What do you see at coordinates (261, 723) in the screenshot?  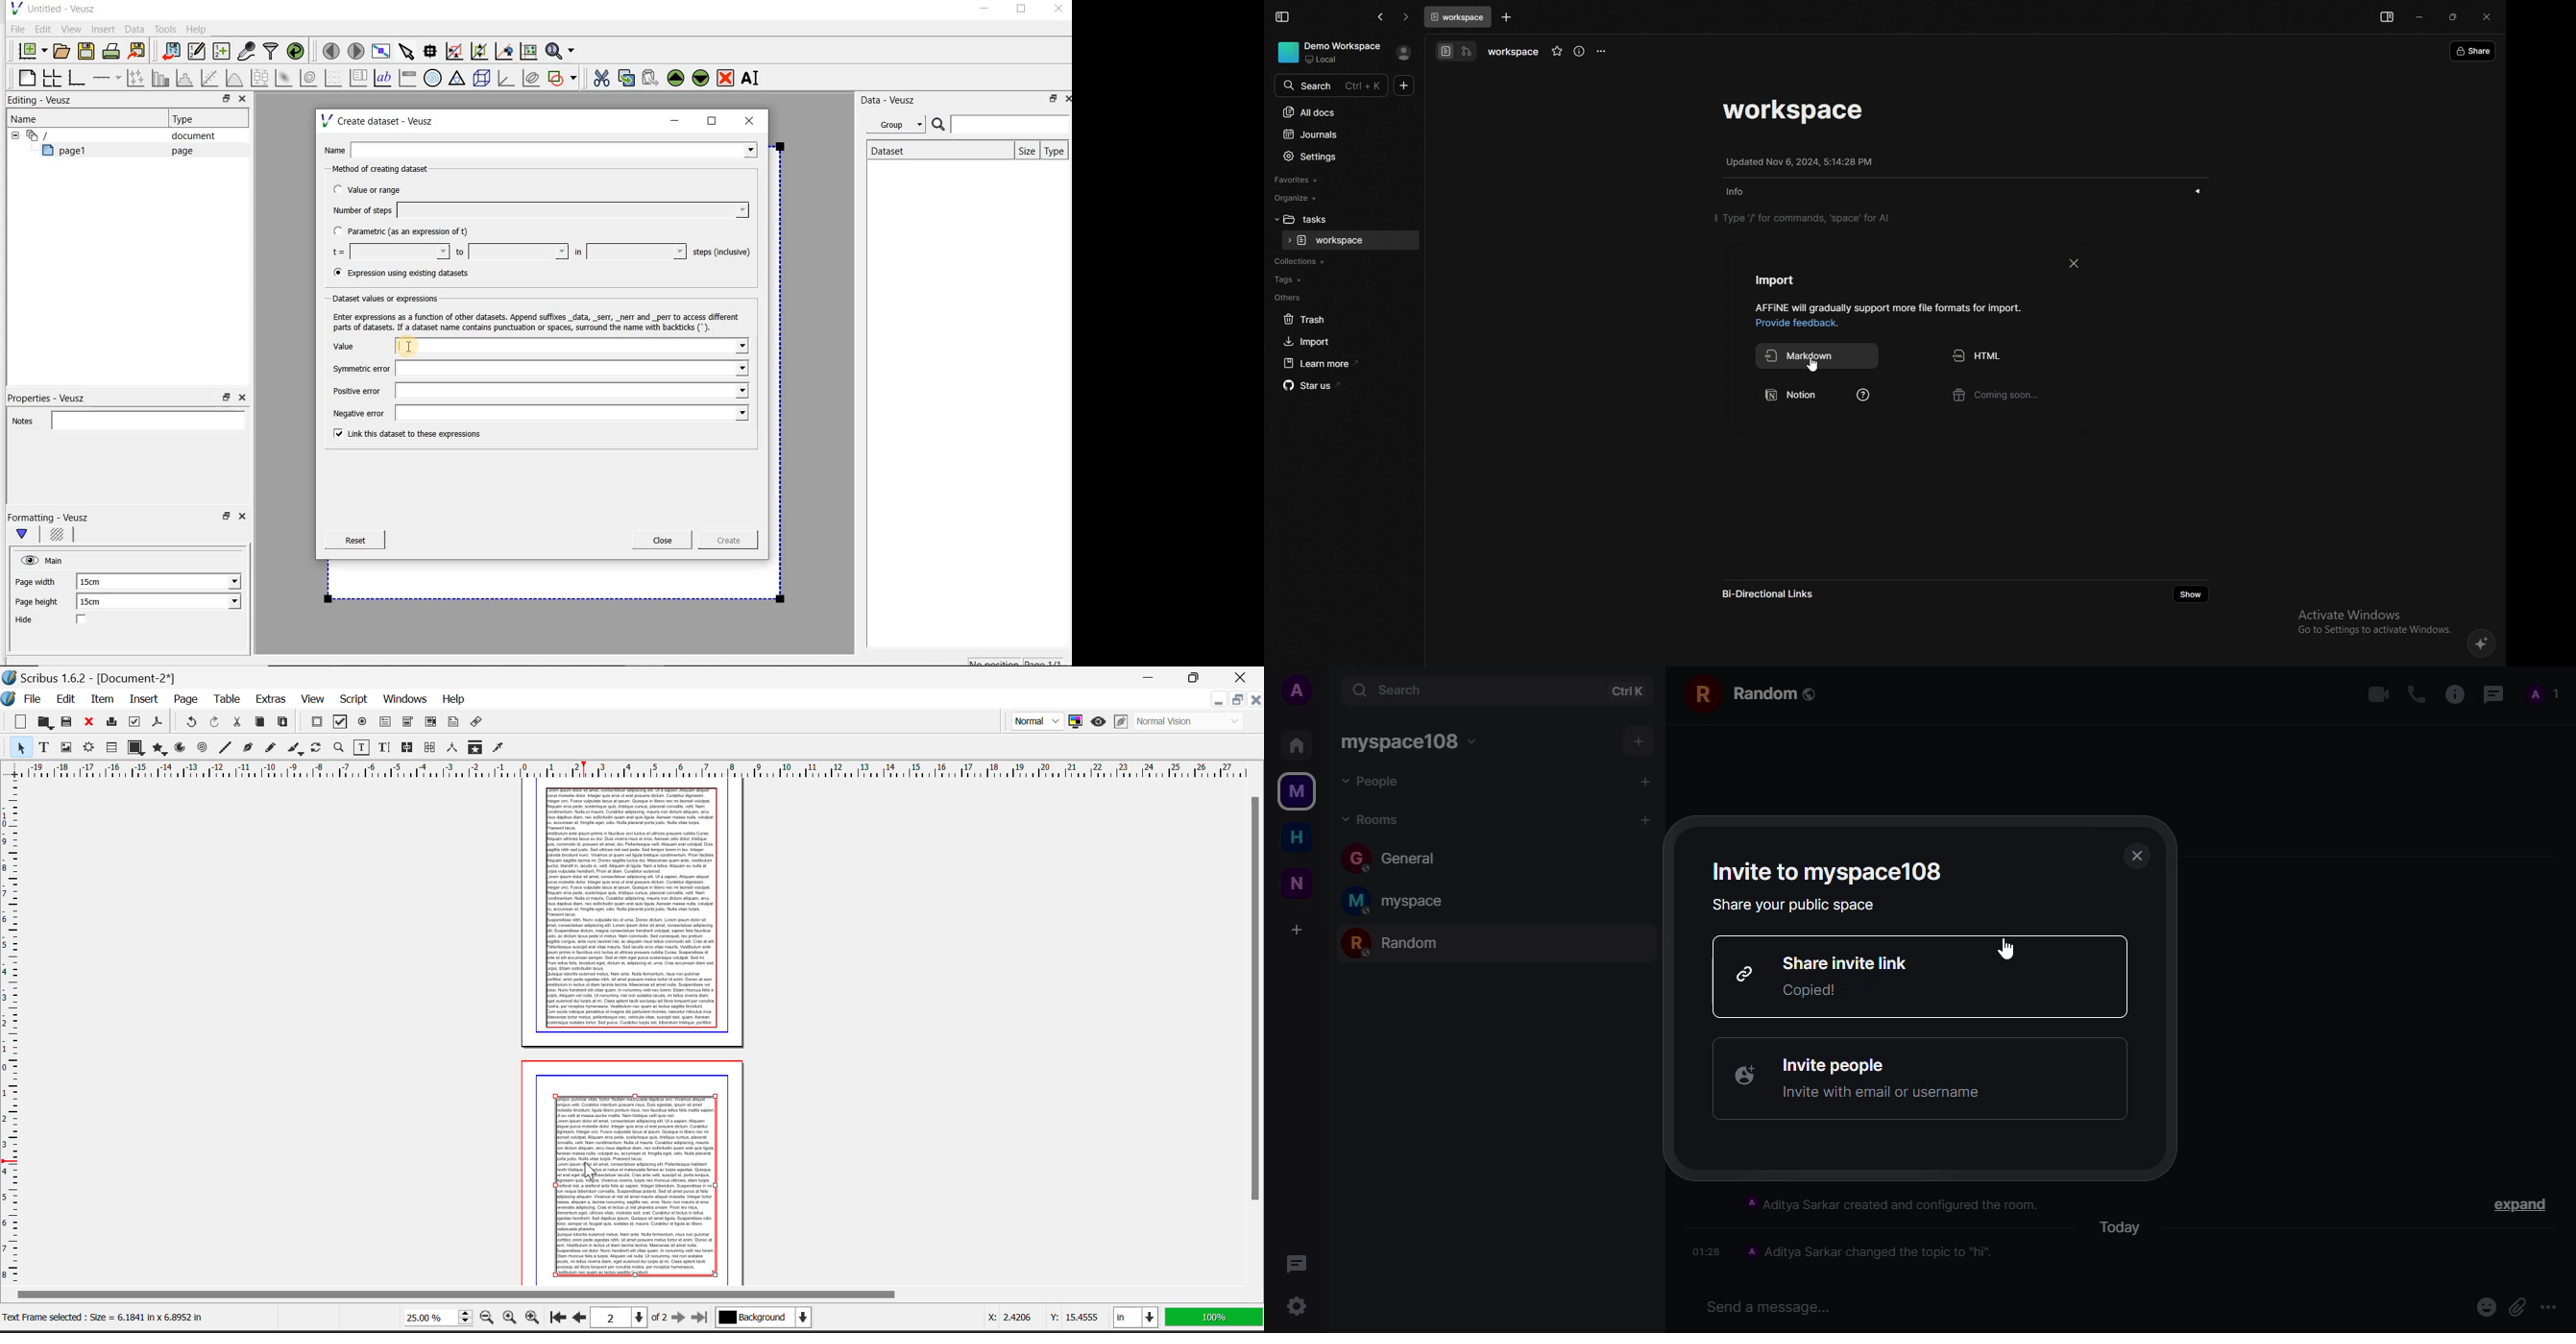 I see `Copy` at bounding box center [261, 723].